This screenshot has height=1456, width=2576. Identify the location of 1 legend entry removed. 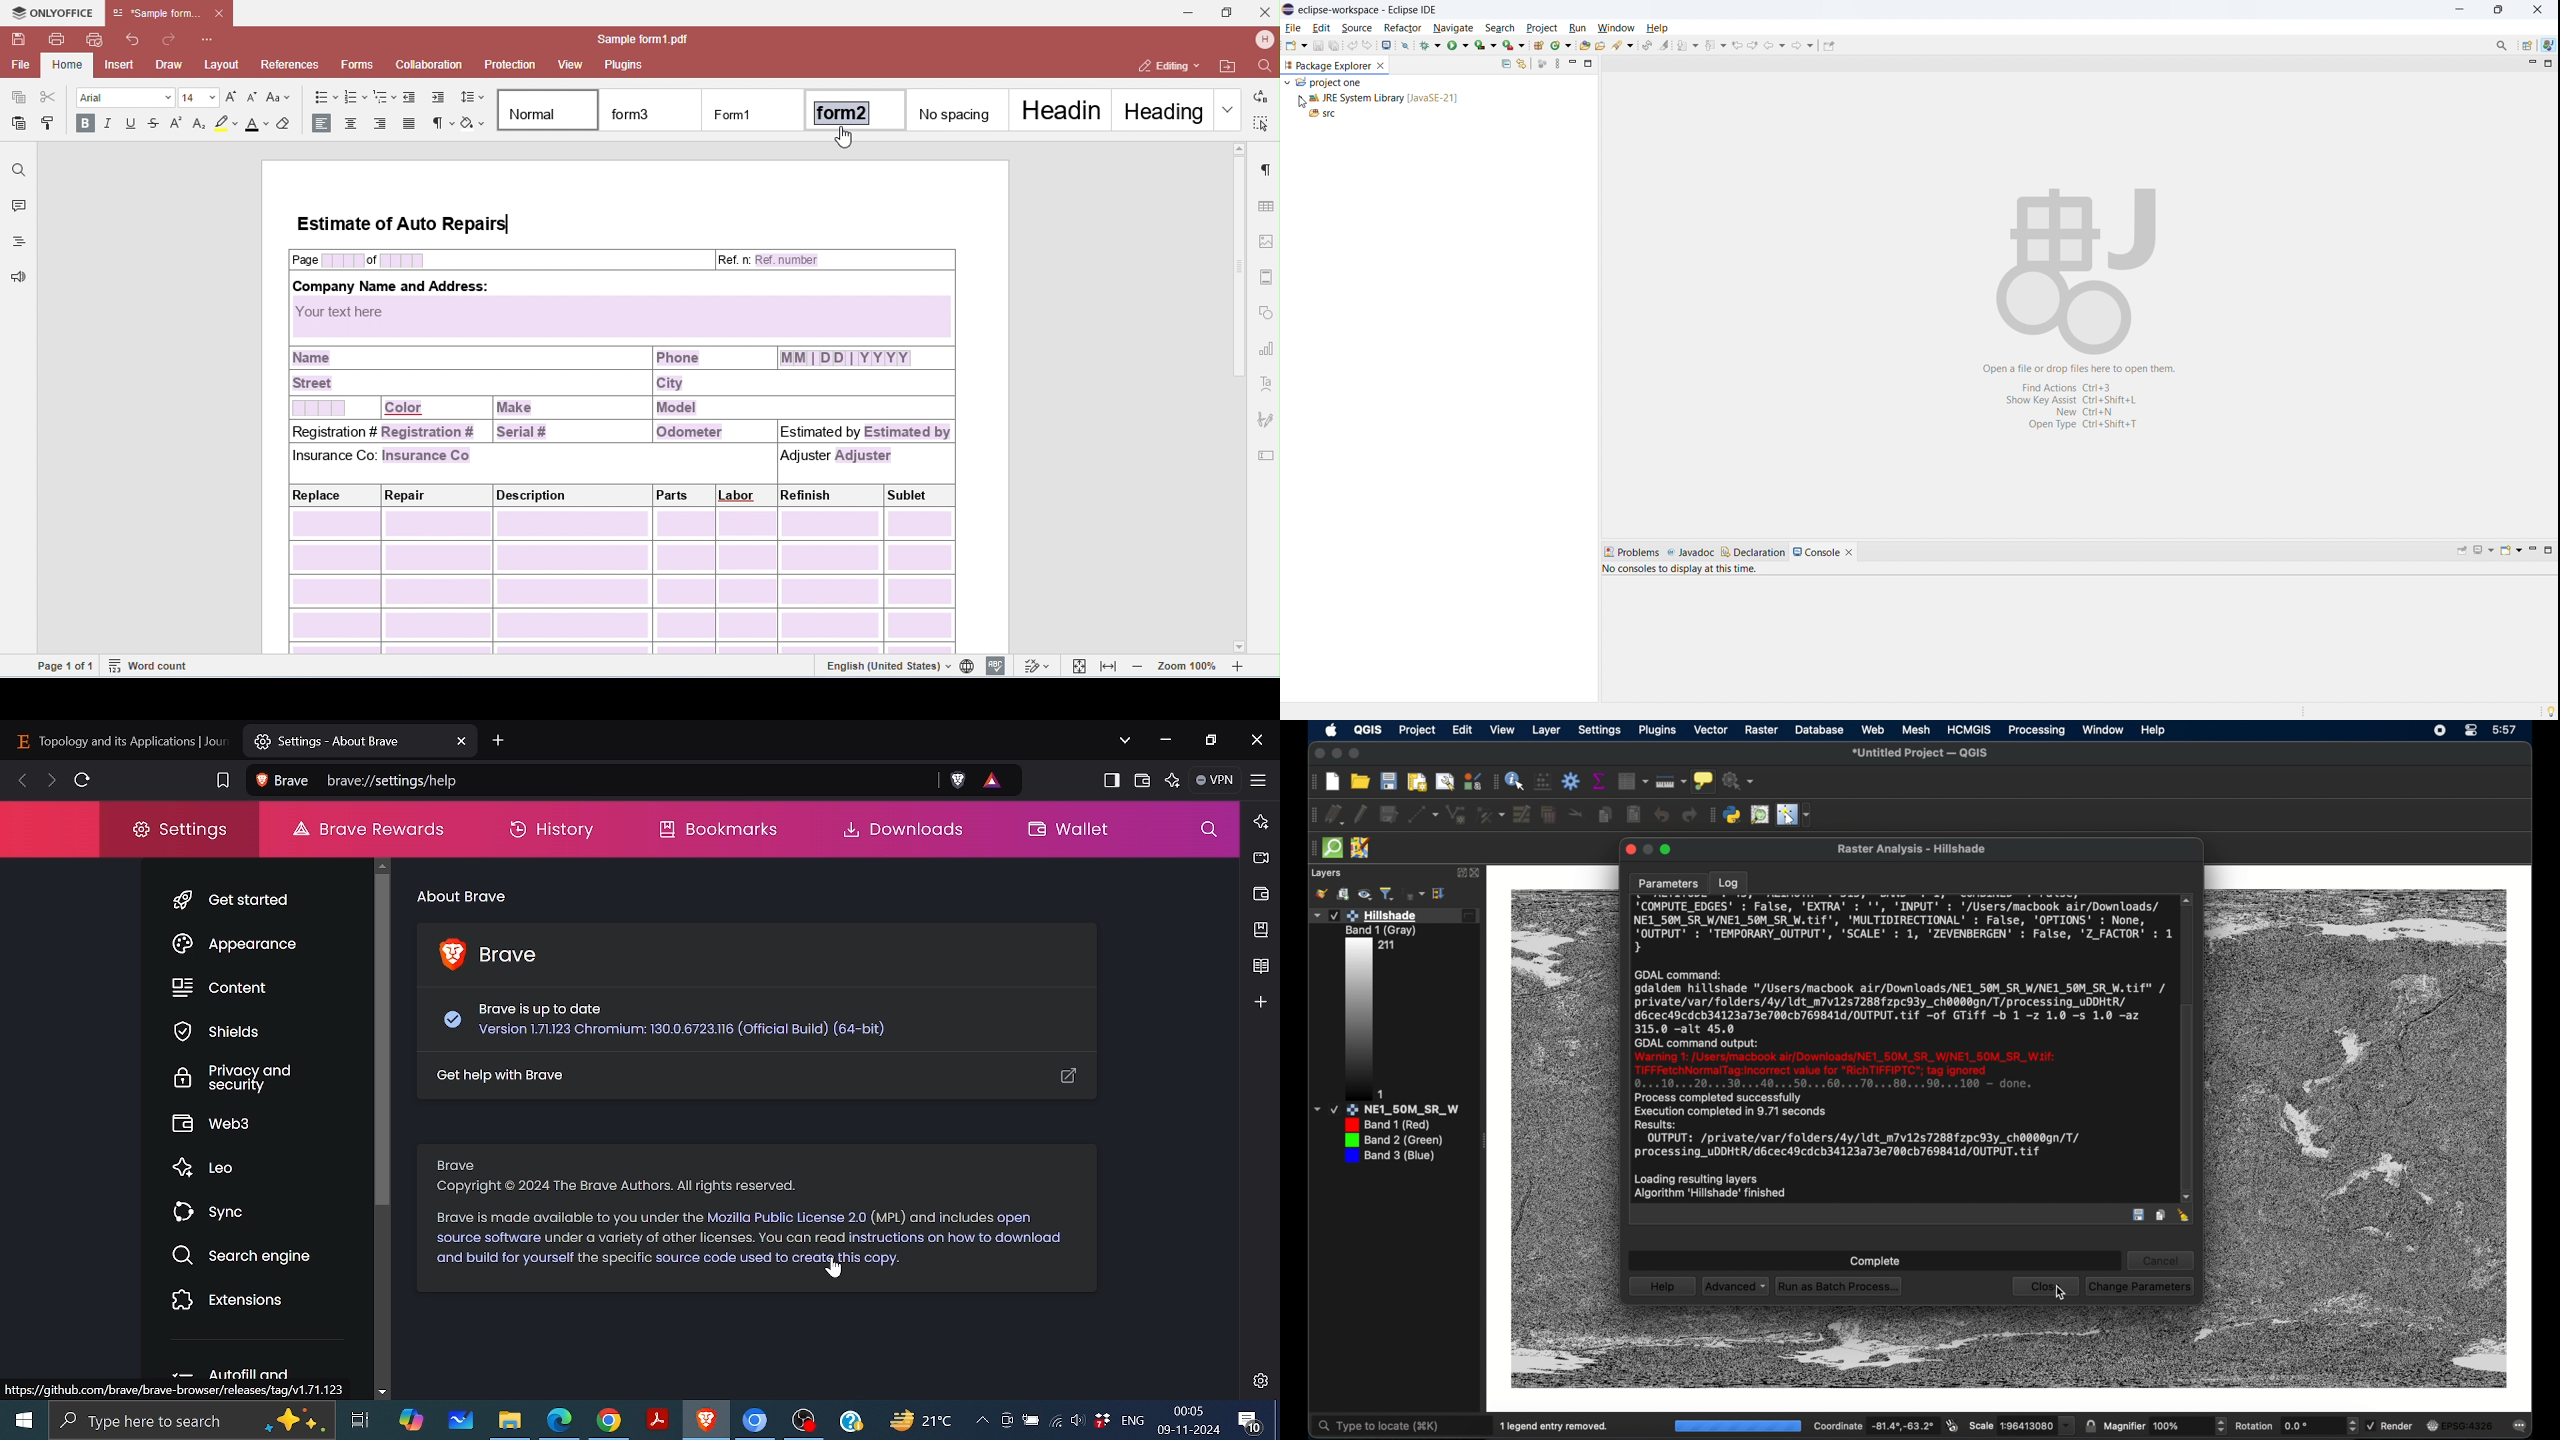
(1556, 1425).